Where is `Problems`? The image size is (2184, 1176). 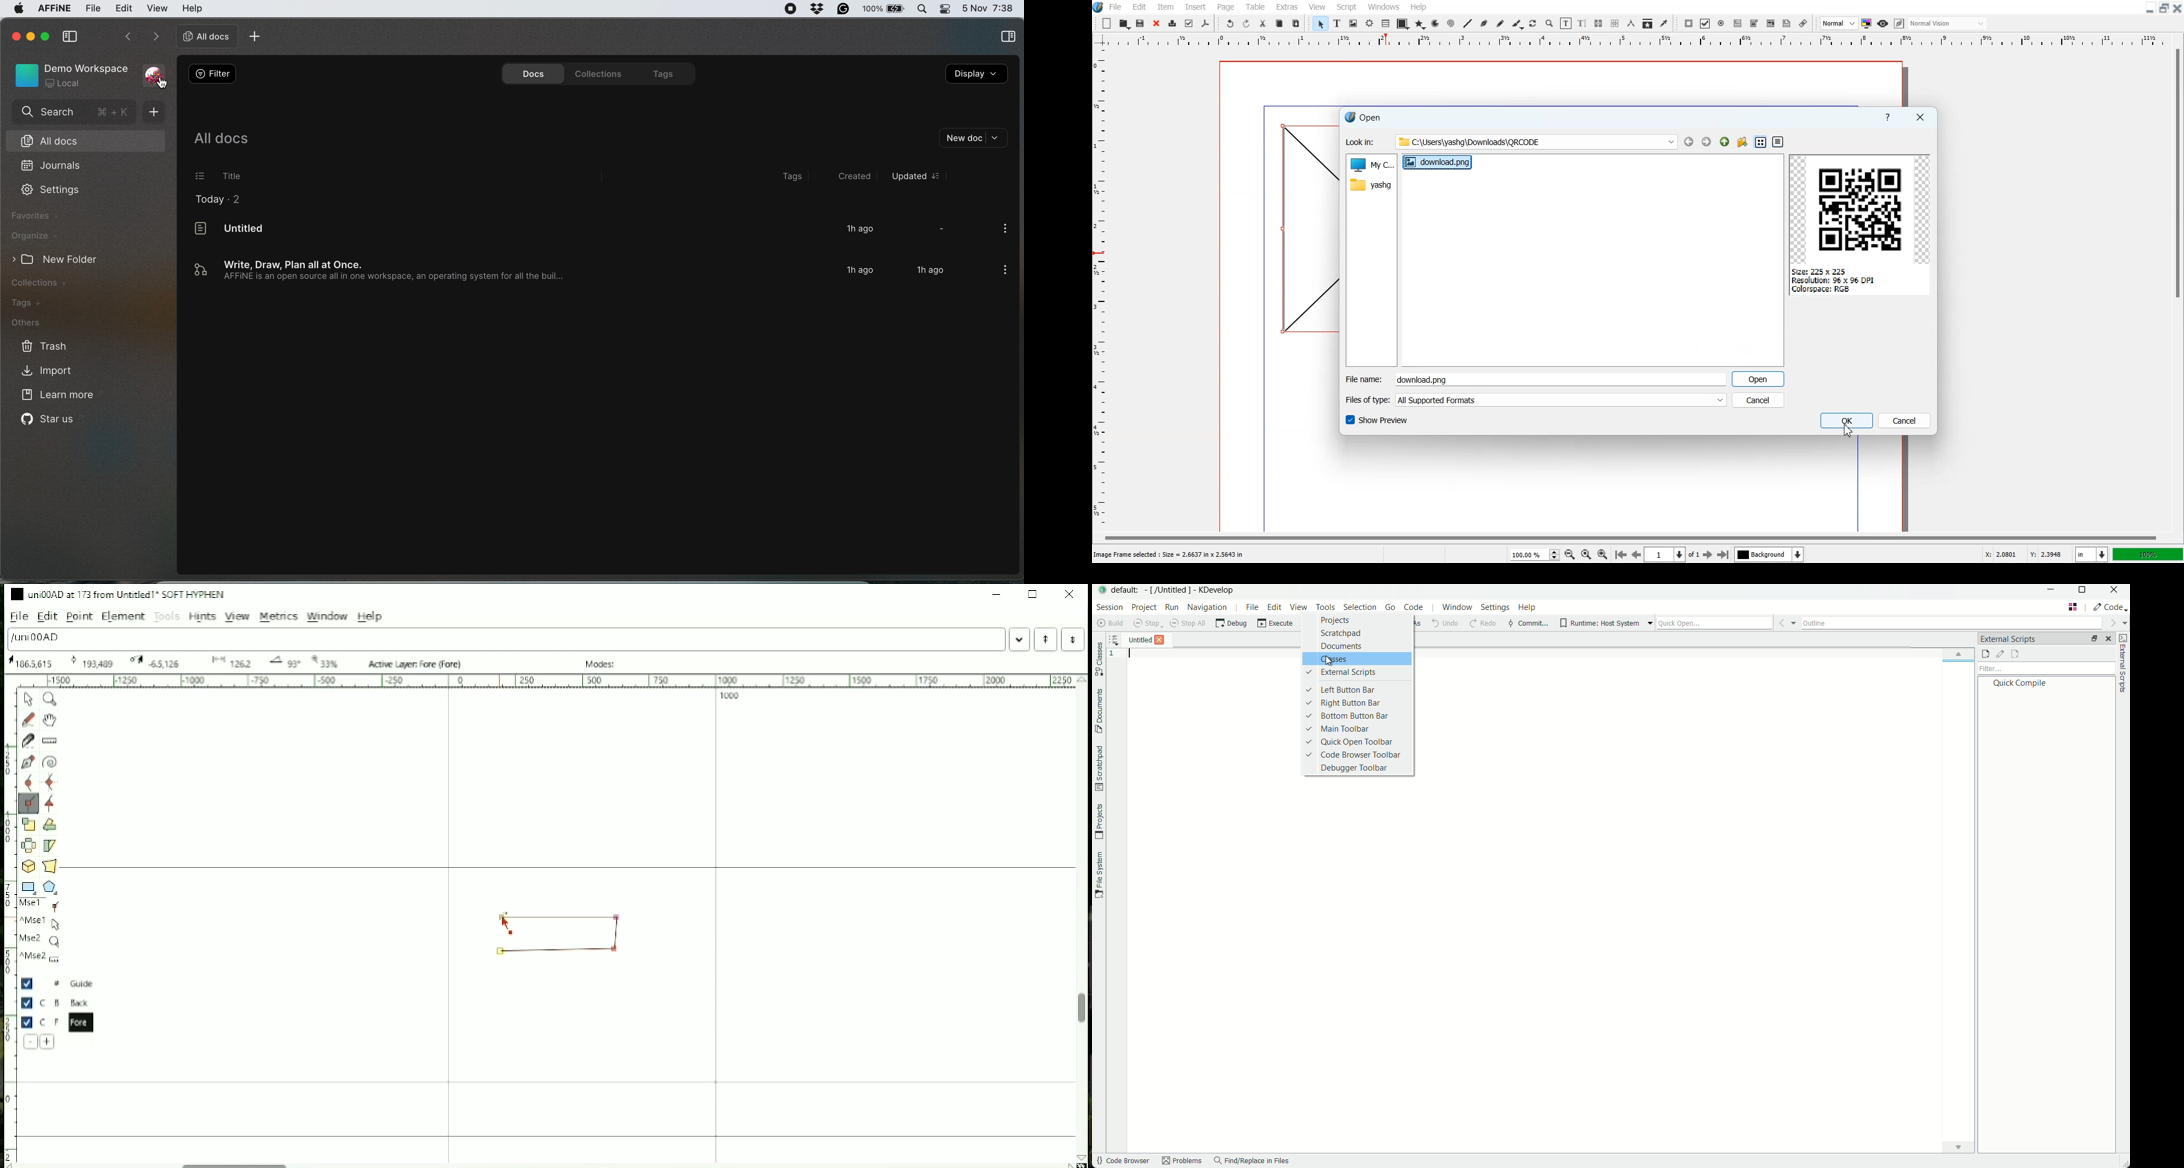 Problems is located at coordinates (1183, 1162).